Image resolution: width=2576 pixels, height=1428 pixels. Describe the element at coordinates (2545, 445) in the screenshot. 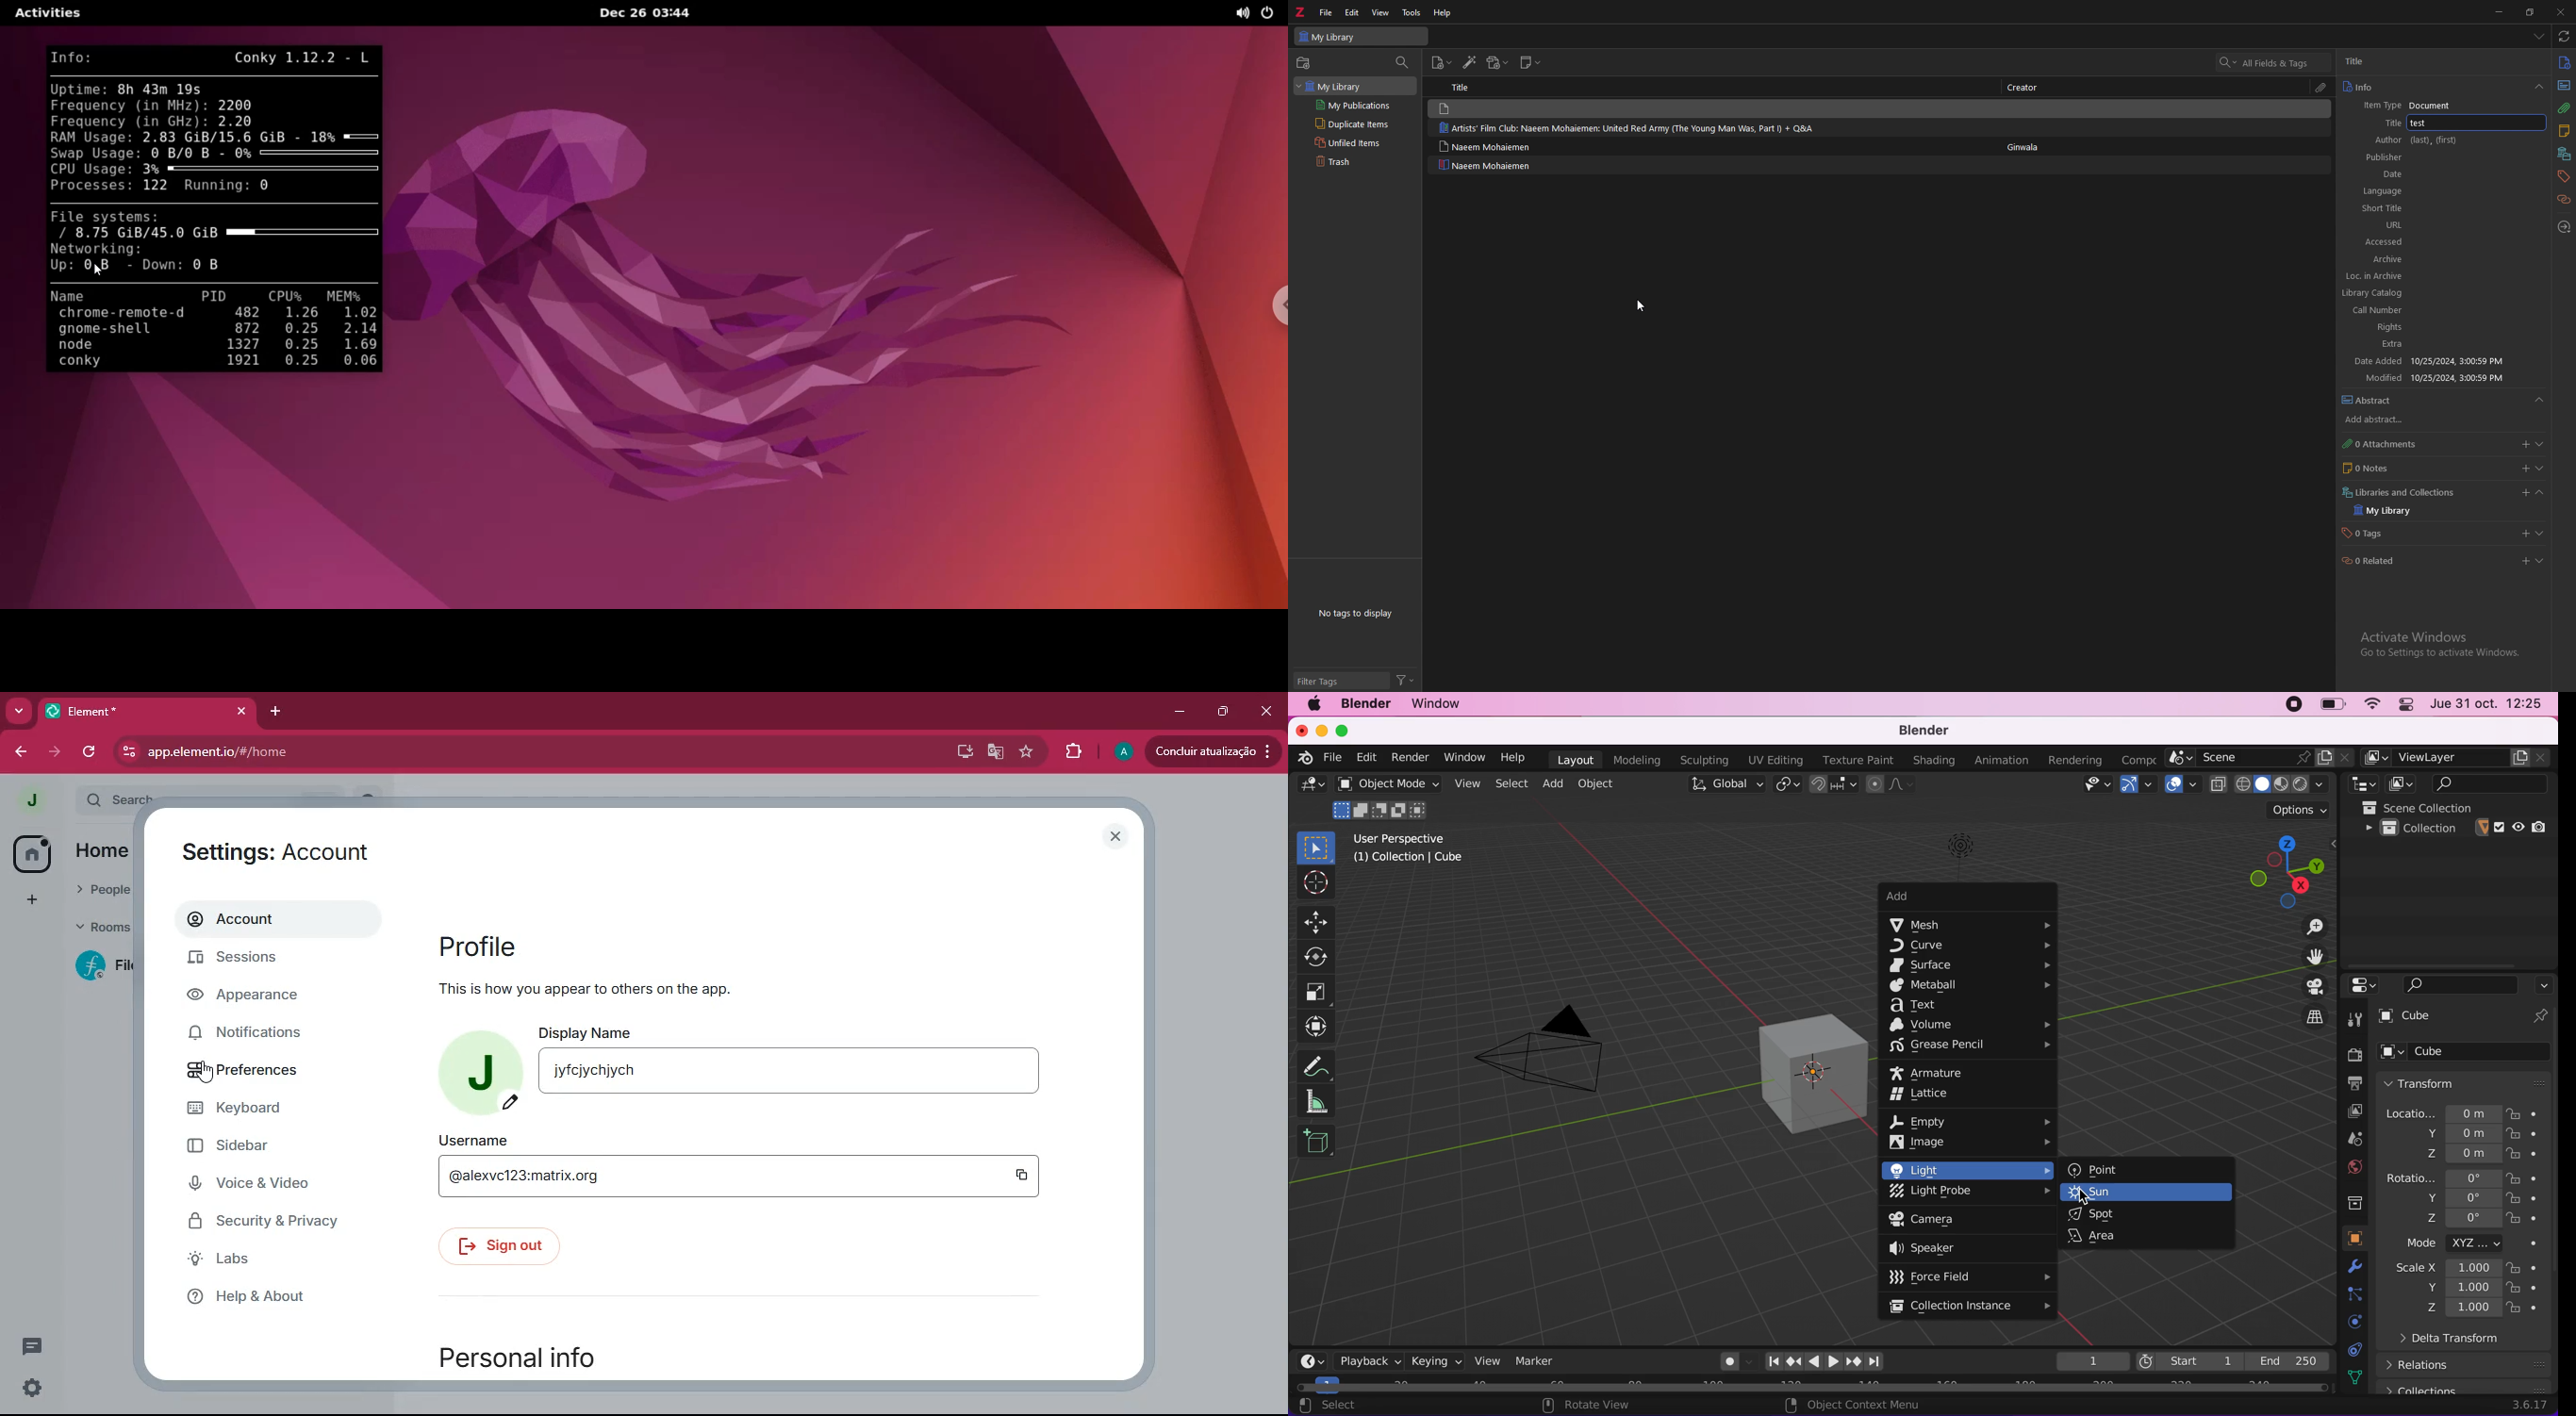

I see `expand section` at that location.